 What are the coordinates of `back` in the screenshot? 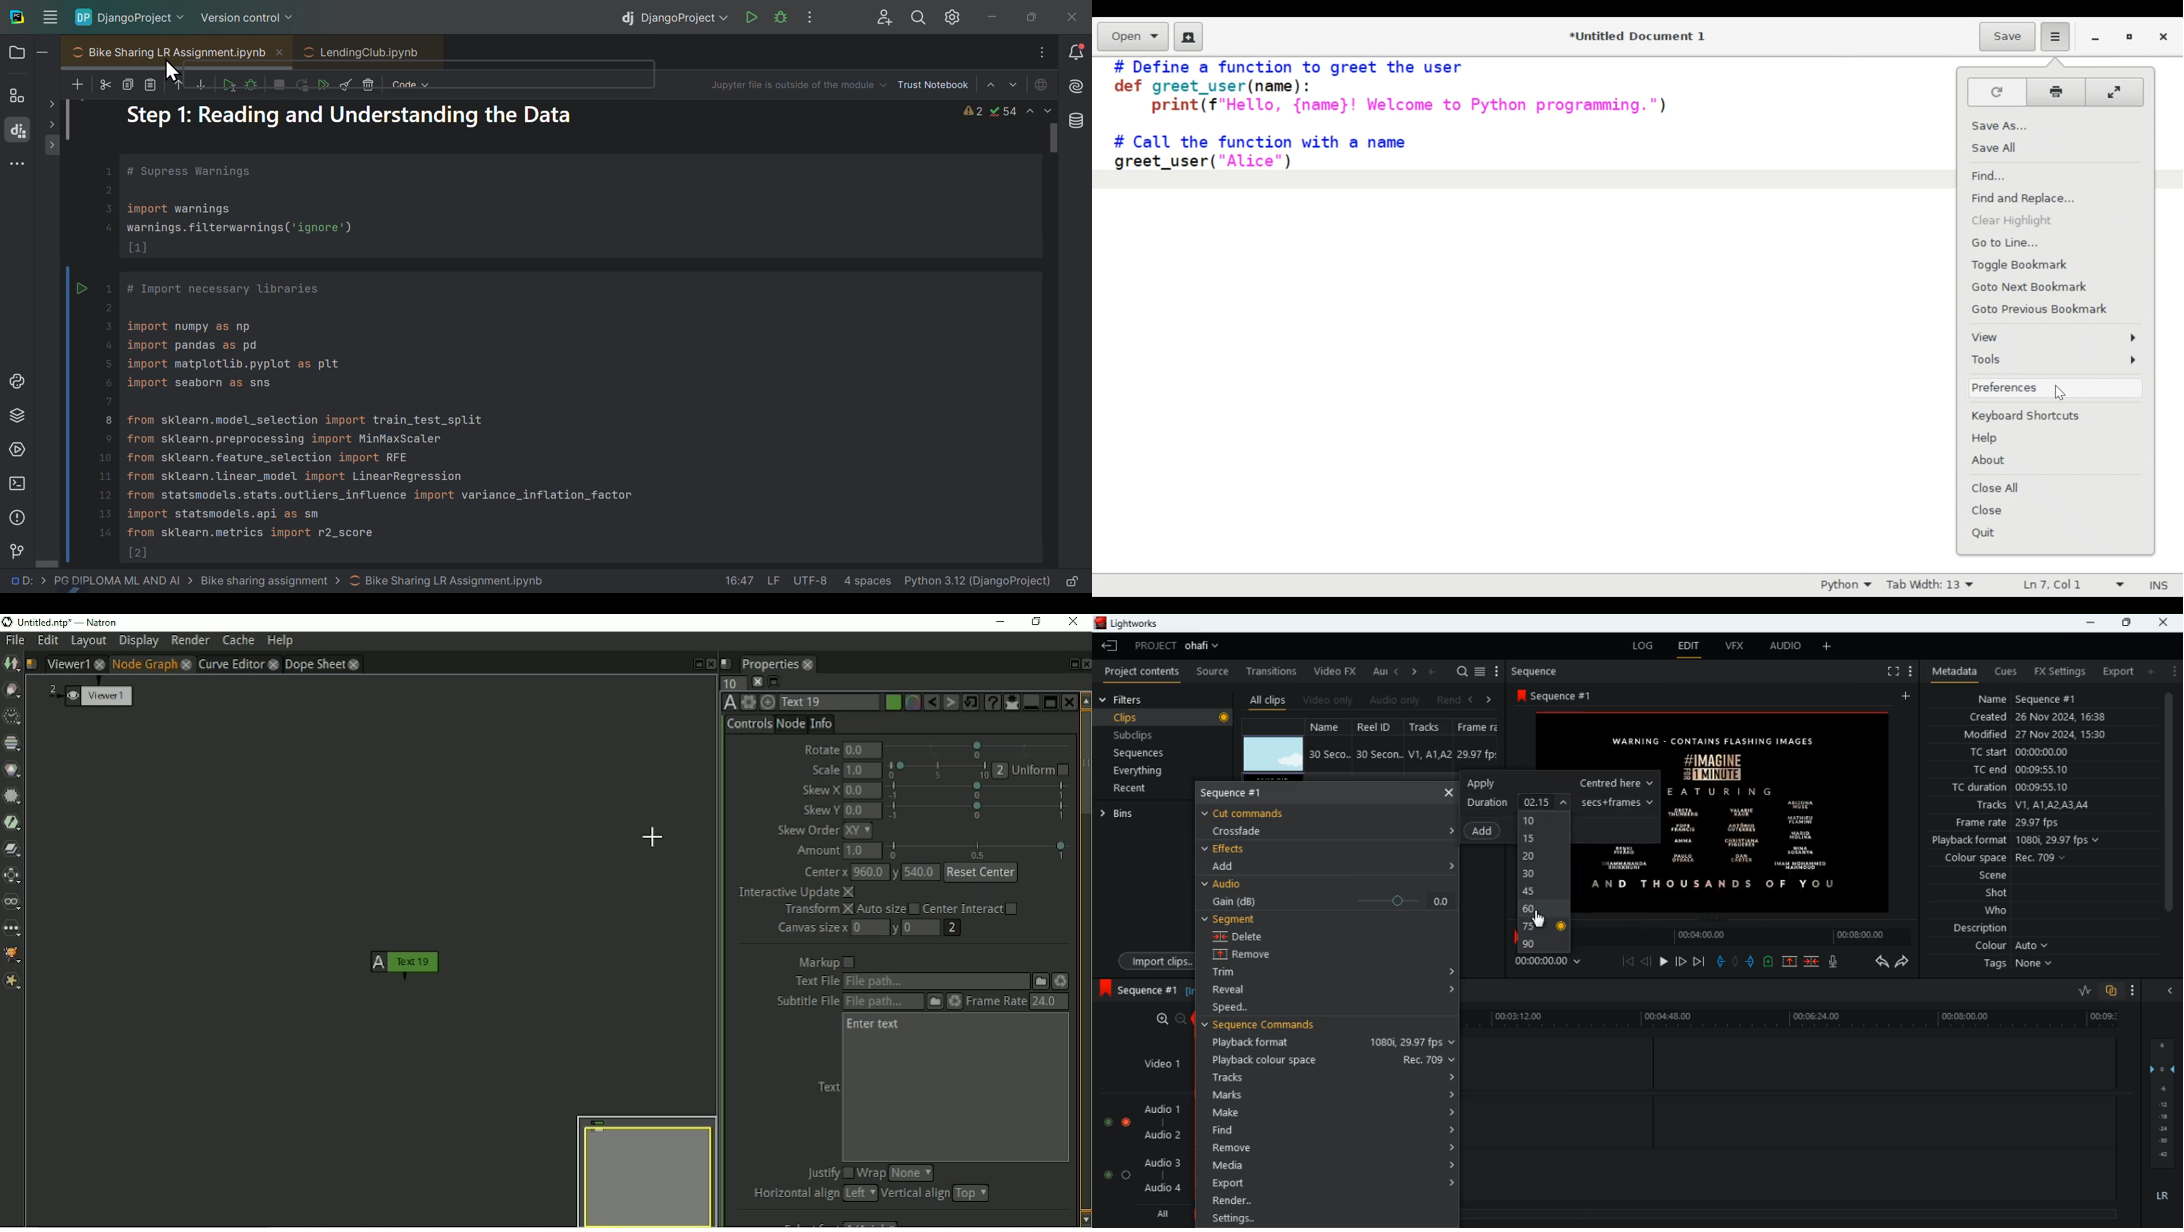 It's located at (1646, 962).